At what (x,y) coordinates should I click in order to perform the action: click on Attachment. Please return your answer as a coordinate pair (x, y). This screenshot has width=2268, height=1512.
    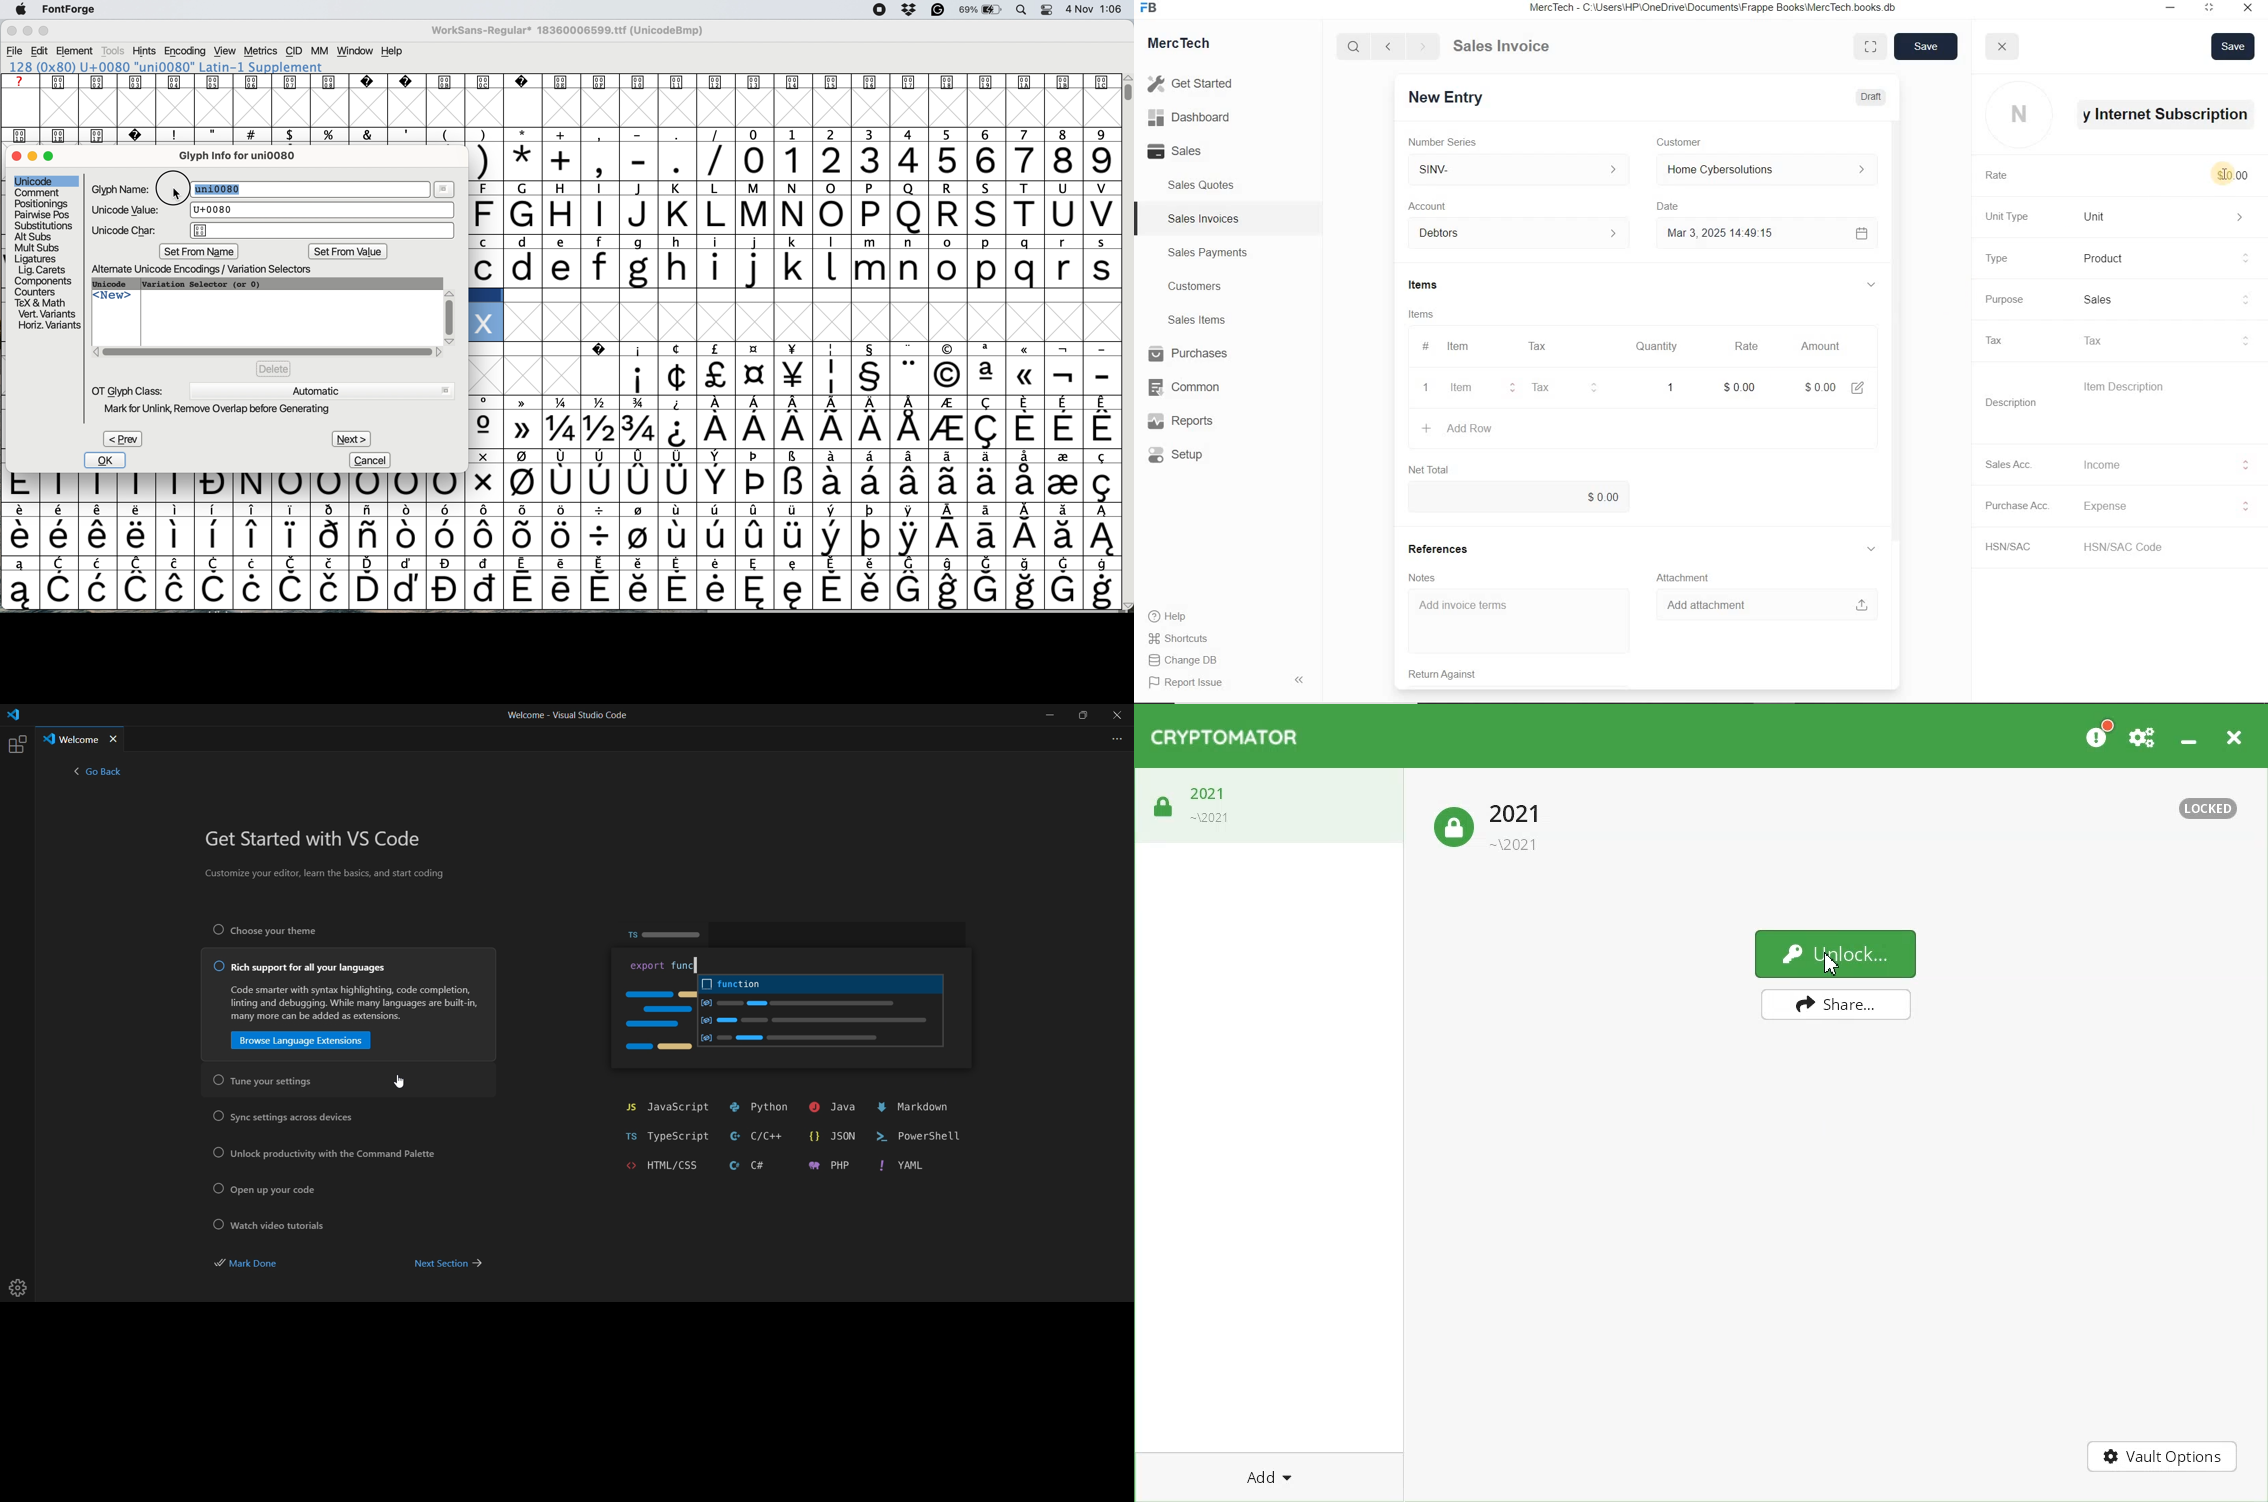
    Looking at the image, I should click on (1681, 576).